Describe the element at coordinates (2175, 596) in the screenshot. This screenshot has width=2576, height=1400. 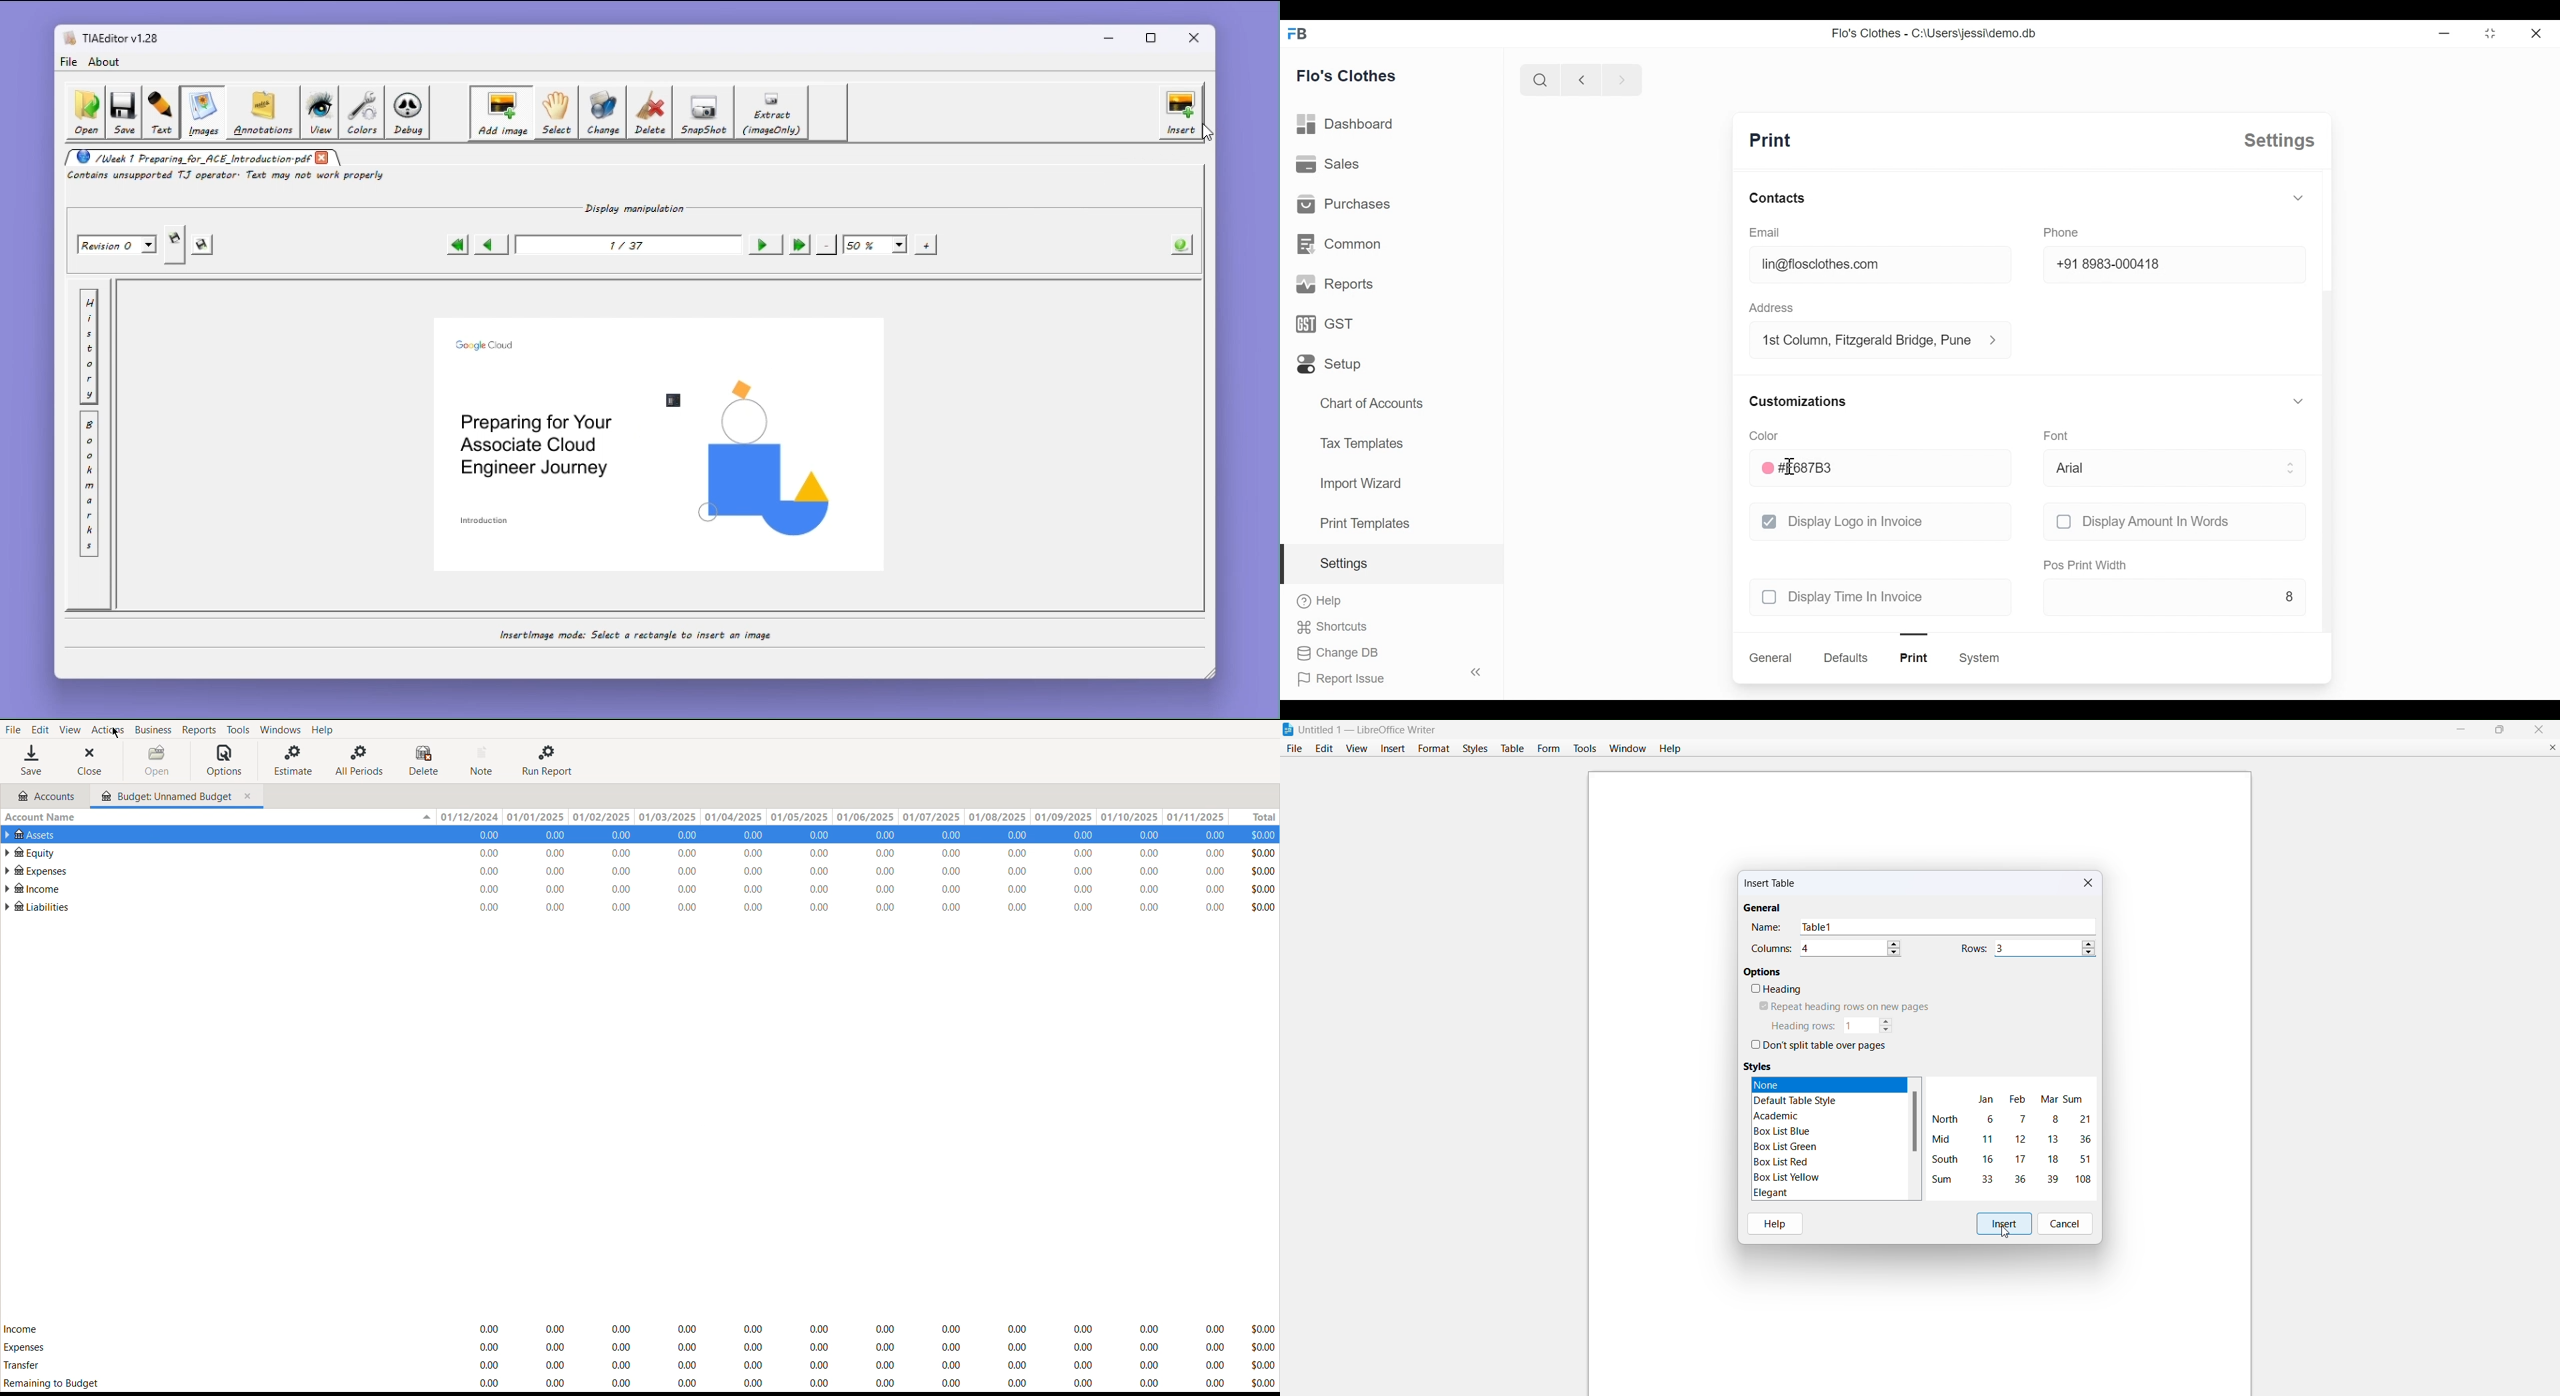
I see `8` at that location.